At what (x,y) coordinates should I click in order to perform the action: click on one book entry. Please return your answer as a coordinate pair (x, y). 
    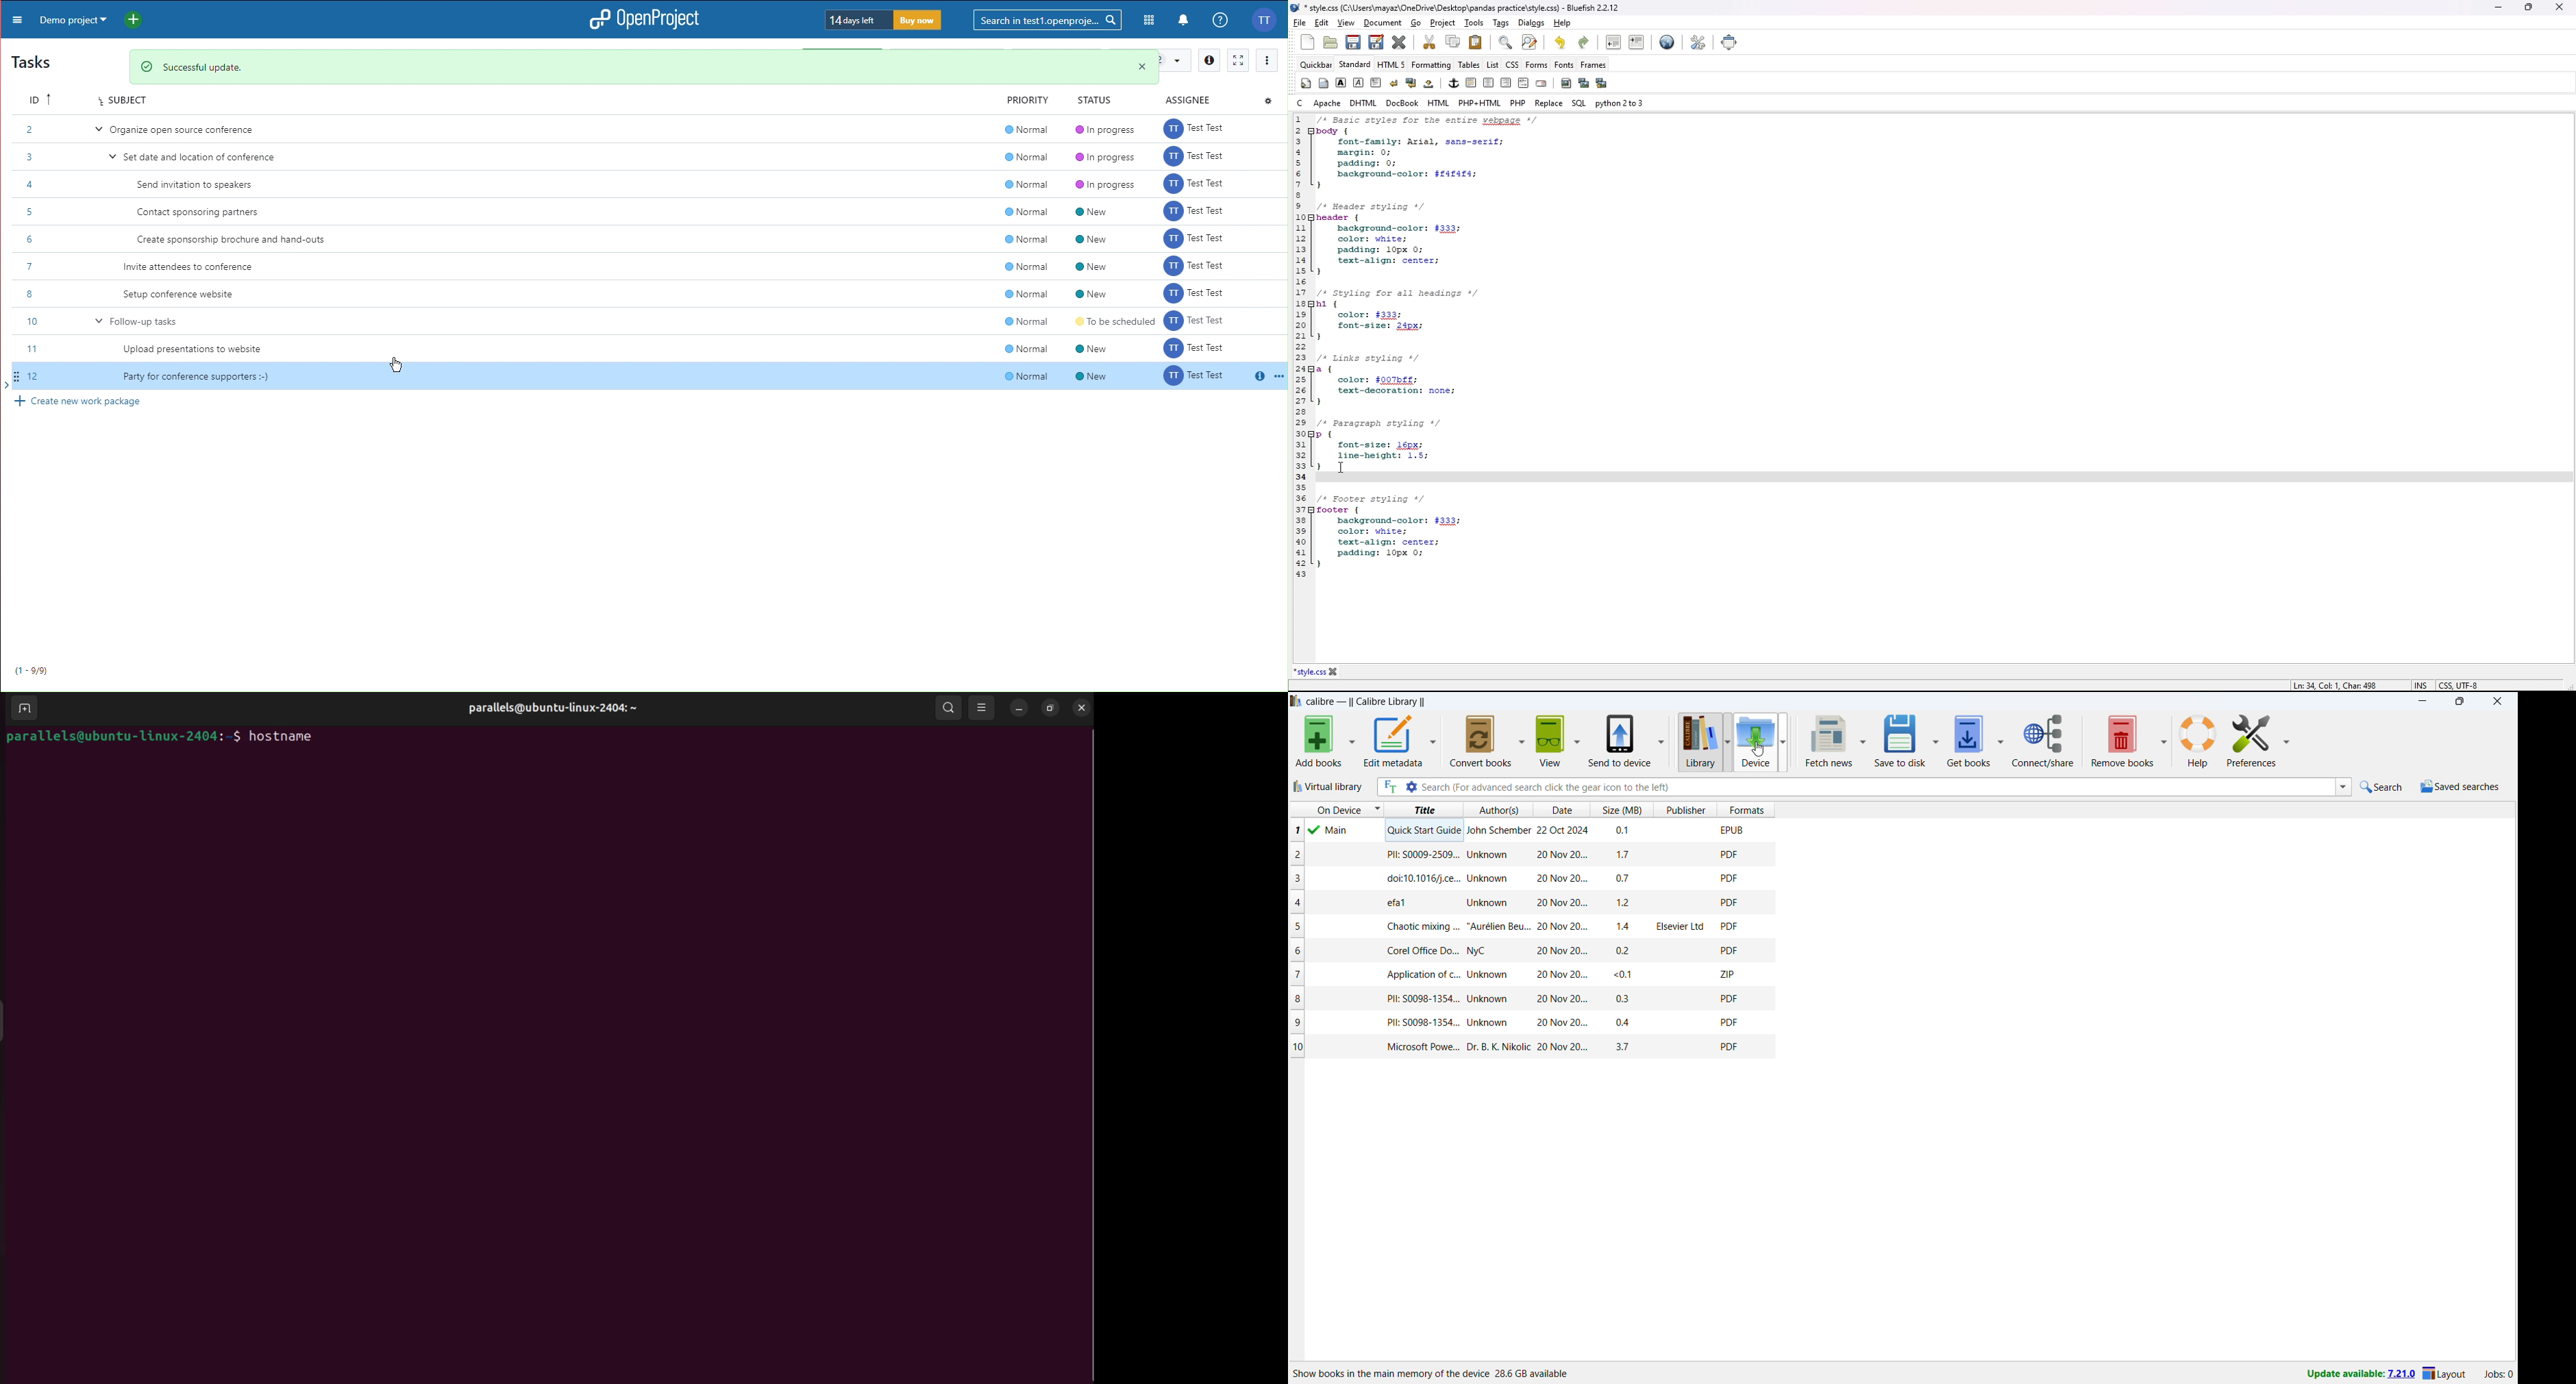
    Looking at the image, I should click on (1534, 1048).